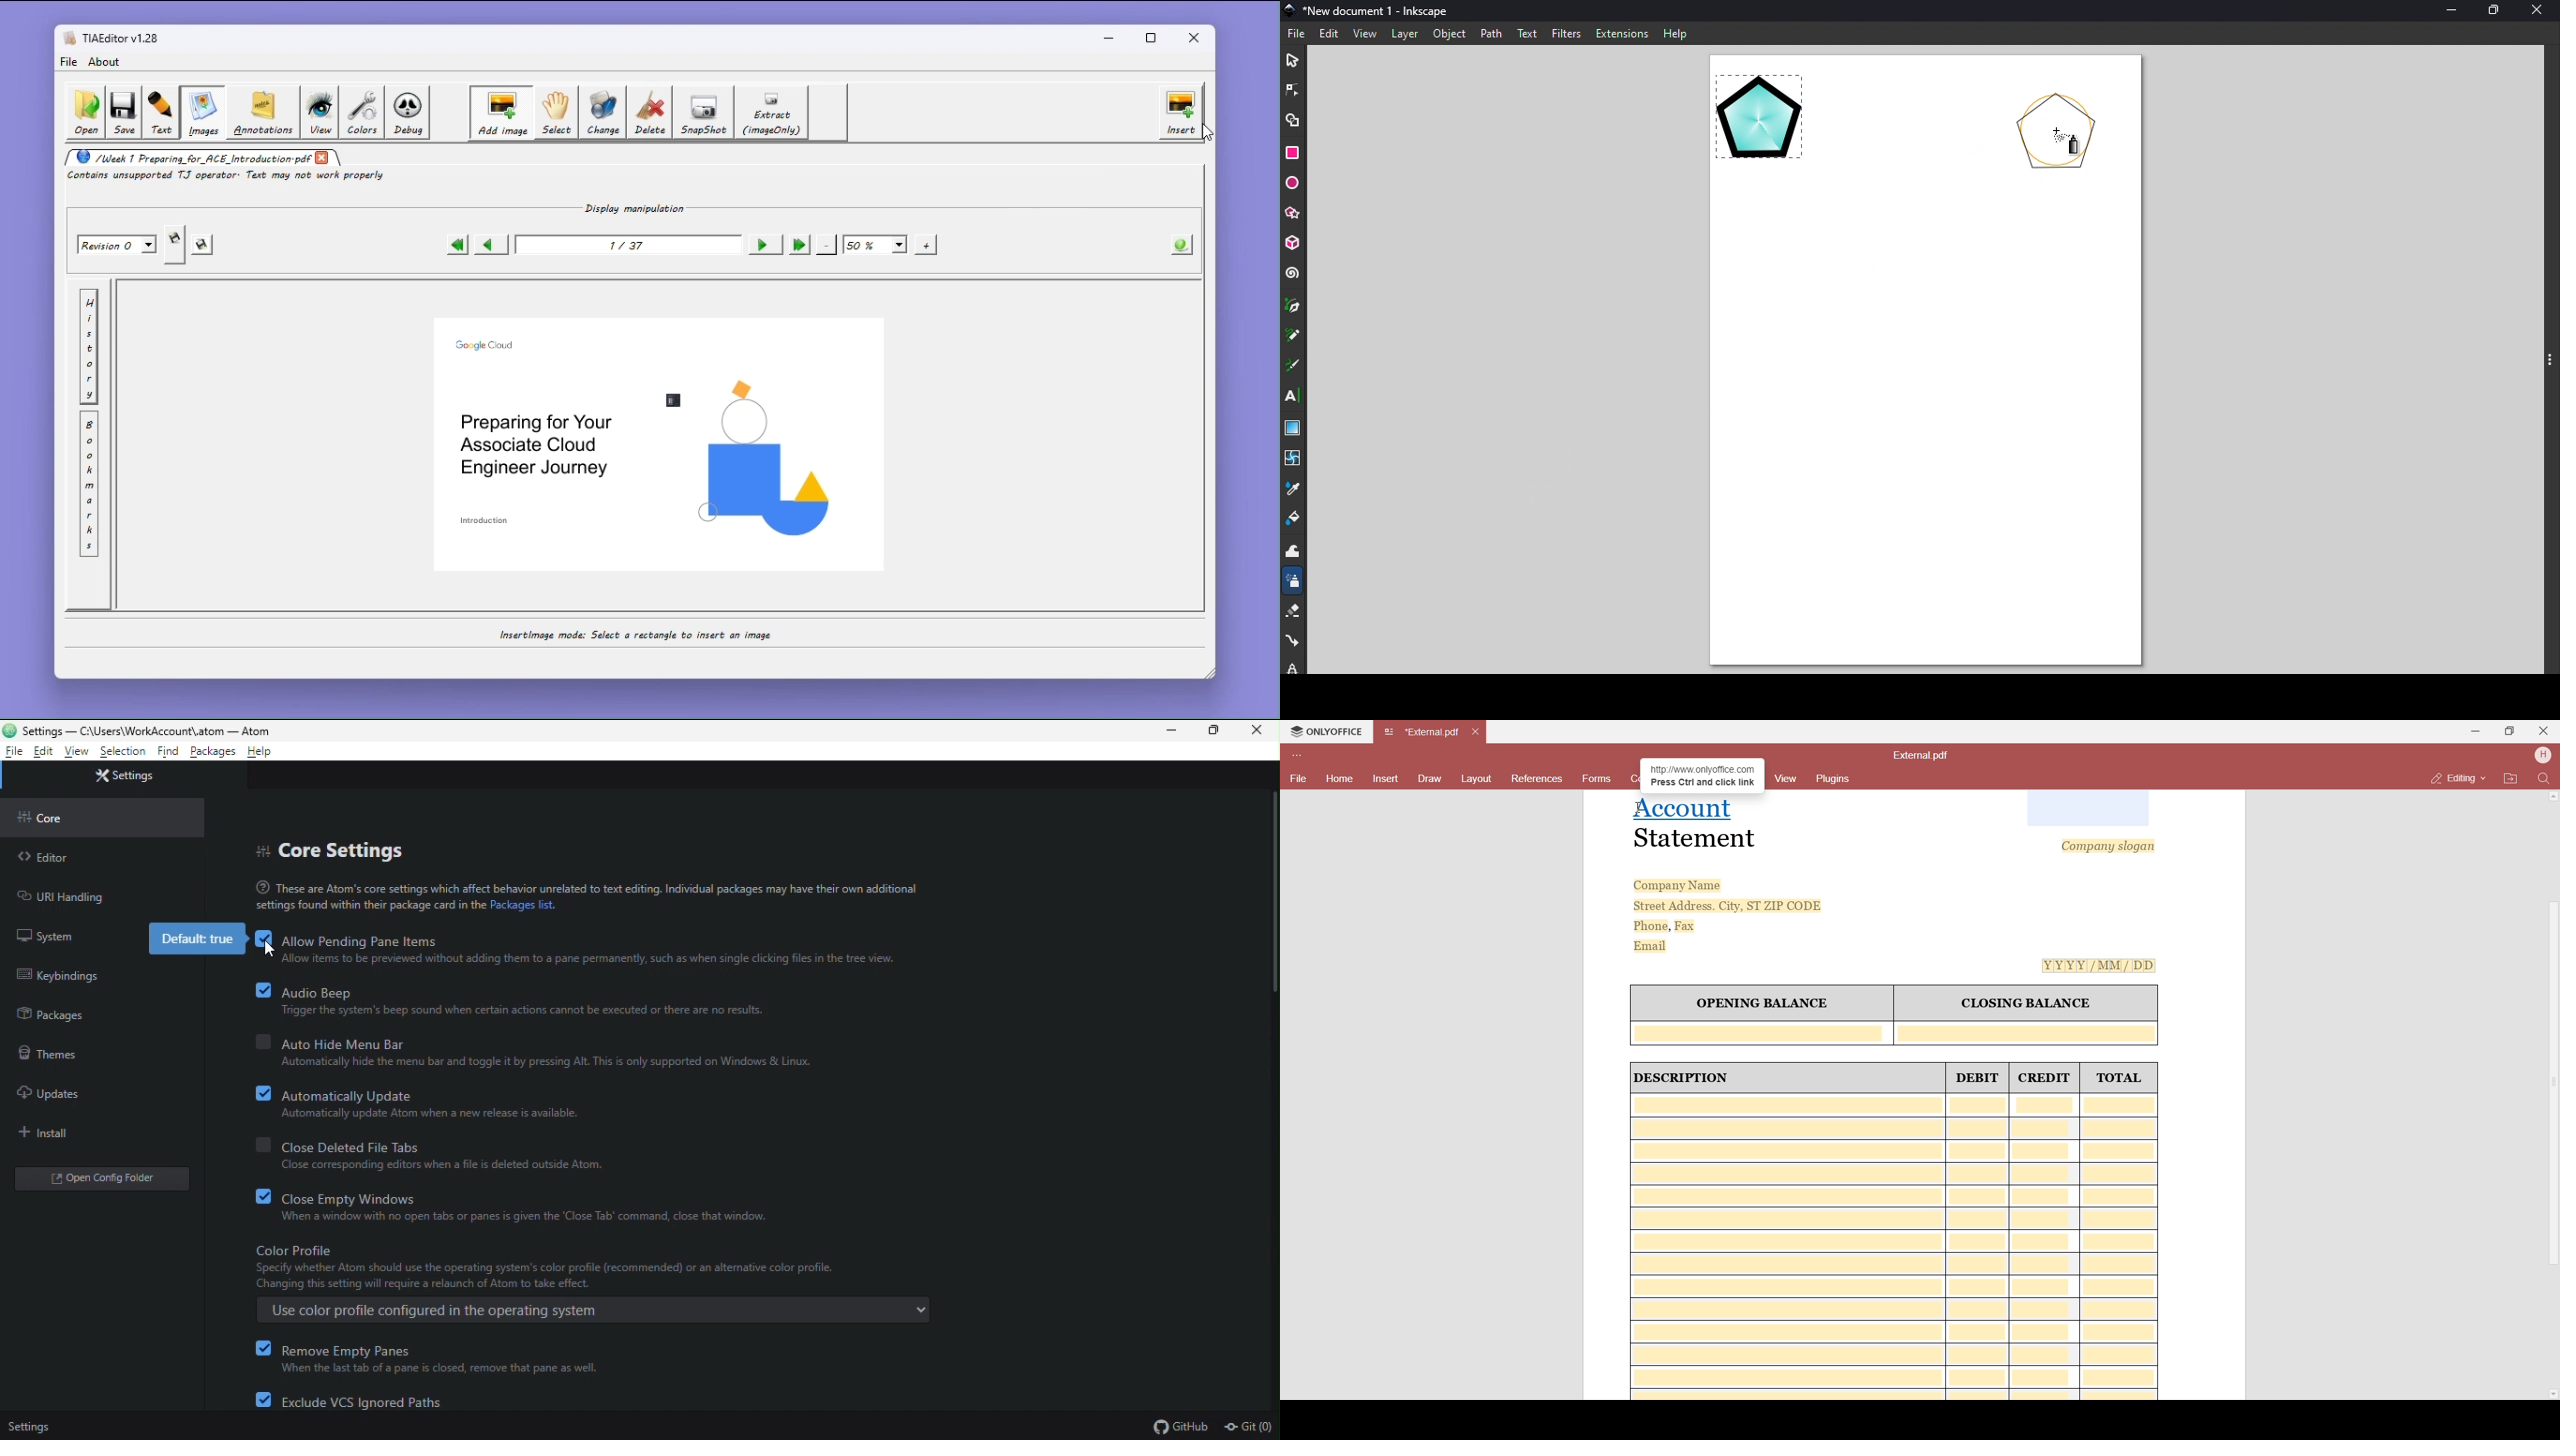  Describe the element at coordinates (1292, 521) in the screenshot. I see `Paint bucket tool` at that location.